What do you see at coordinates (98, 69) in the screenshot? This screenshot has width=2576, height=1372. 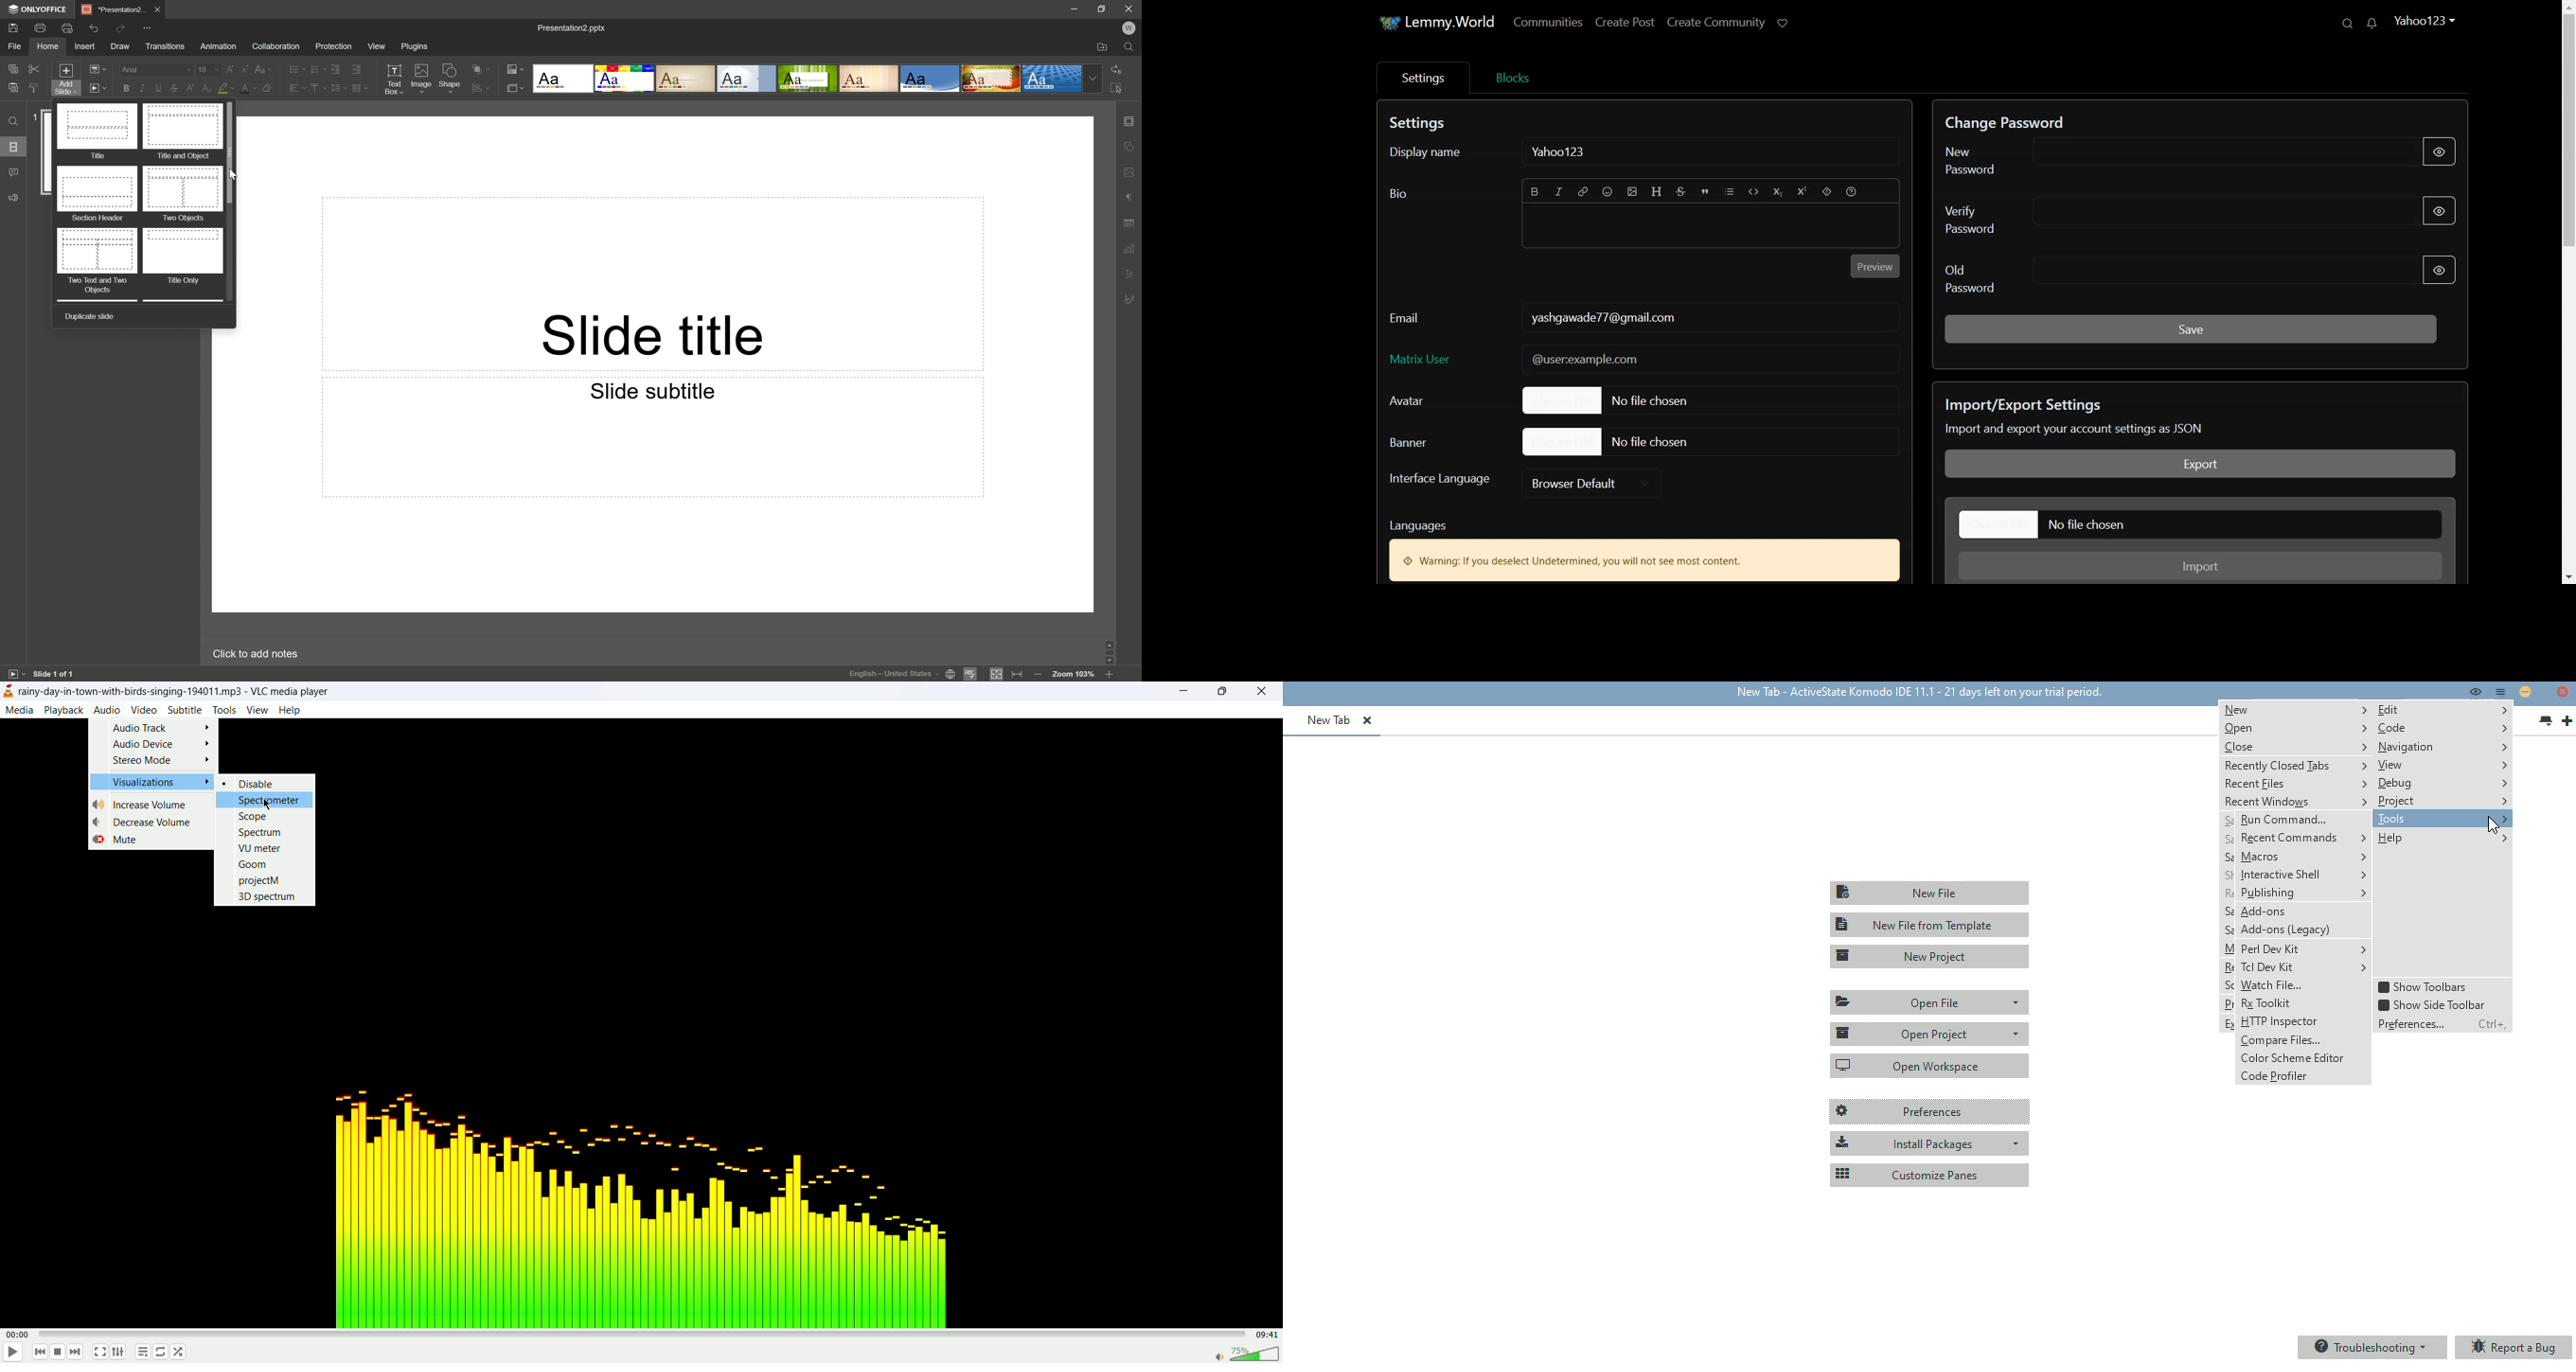 I see `Change slide layout` at bounding box center [98, 69].